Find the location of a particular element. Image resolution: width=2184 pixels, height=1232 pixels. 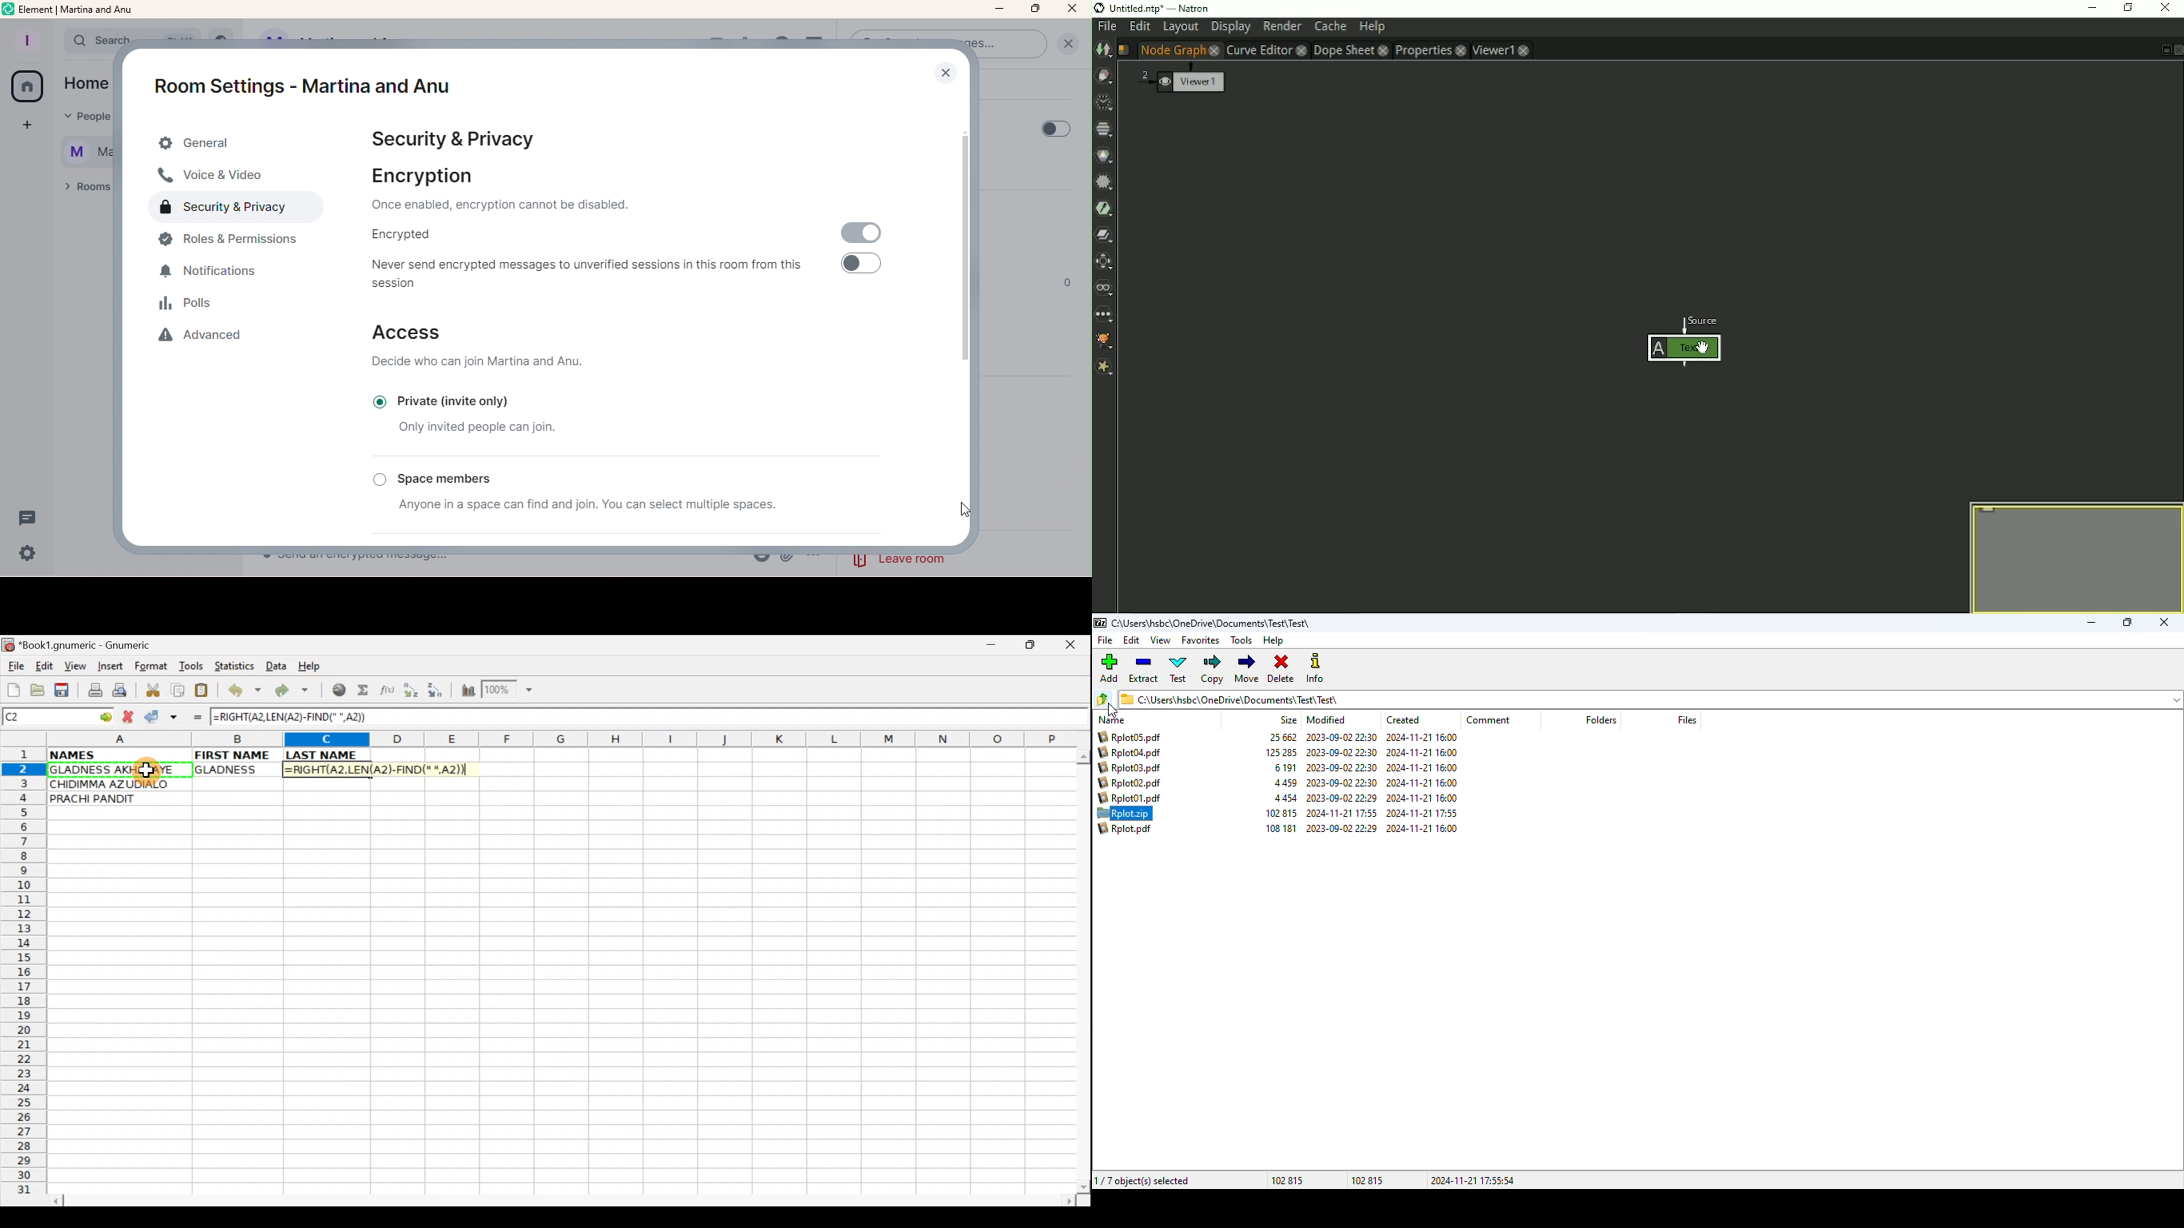

Gnumeric logo is located at coordinates (8, 646).